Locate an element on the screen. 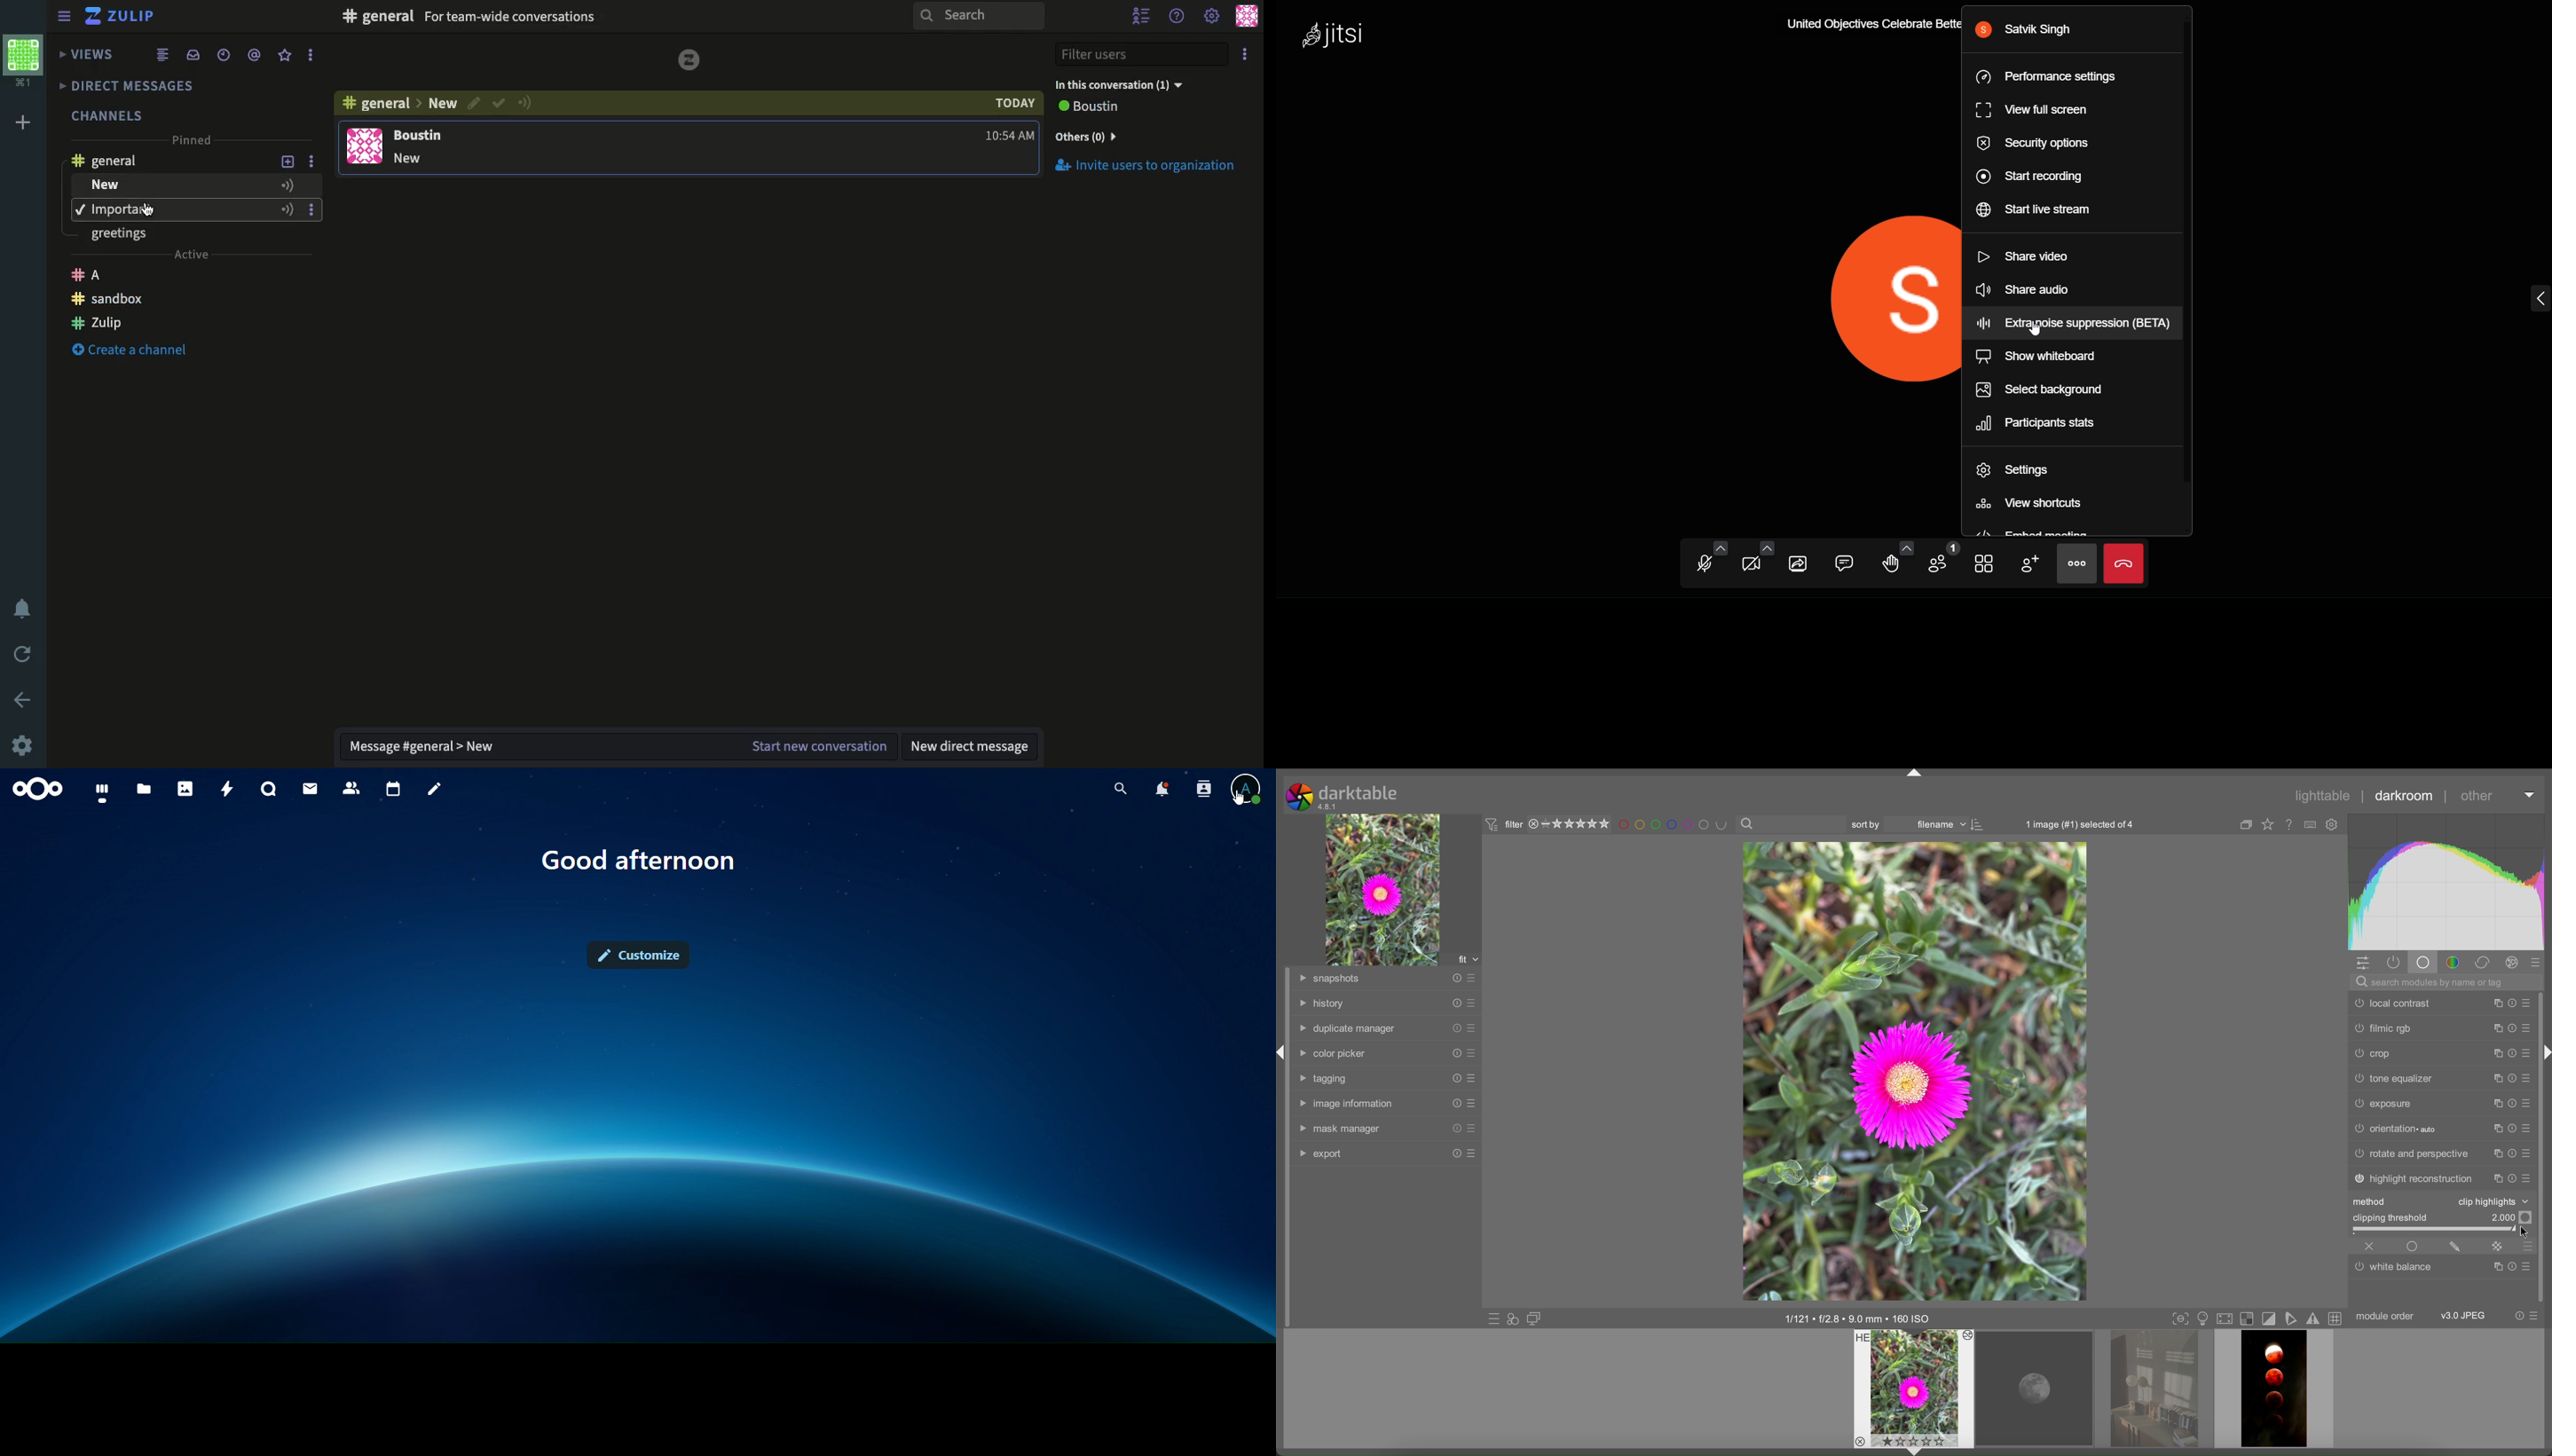 The image size is (2576, 1456). fit is located at coordinates (1467, 958).